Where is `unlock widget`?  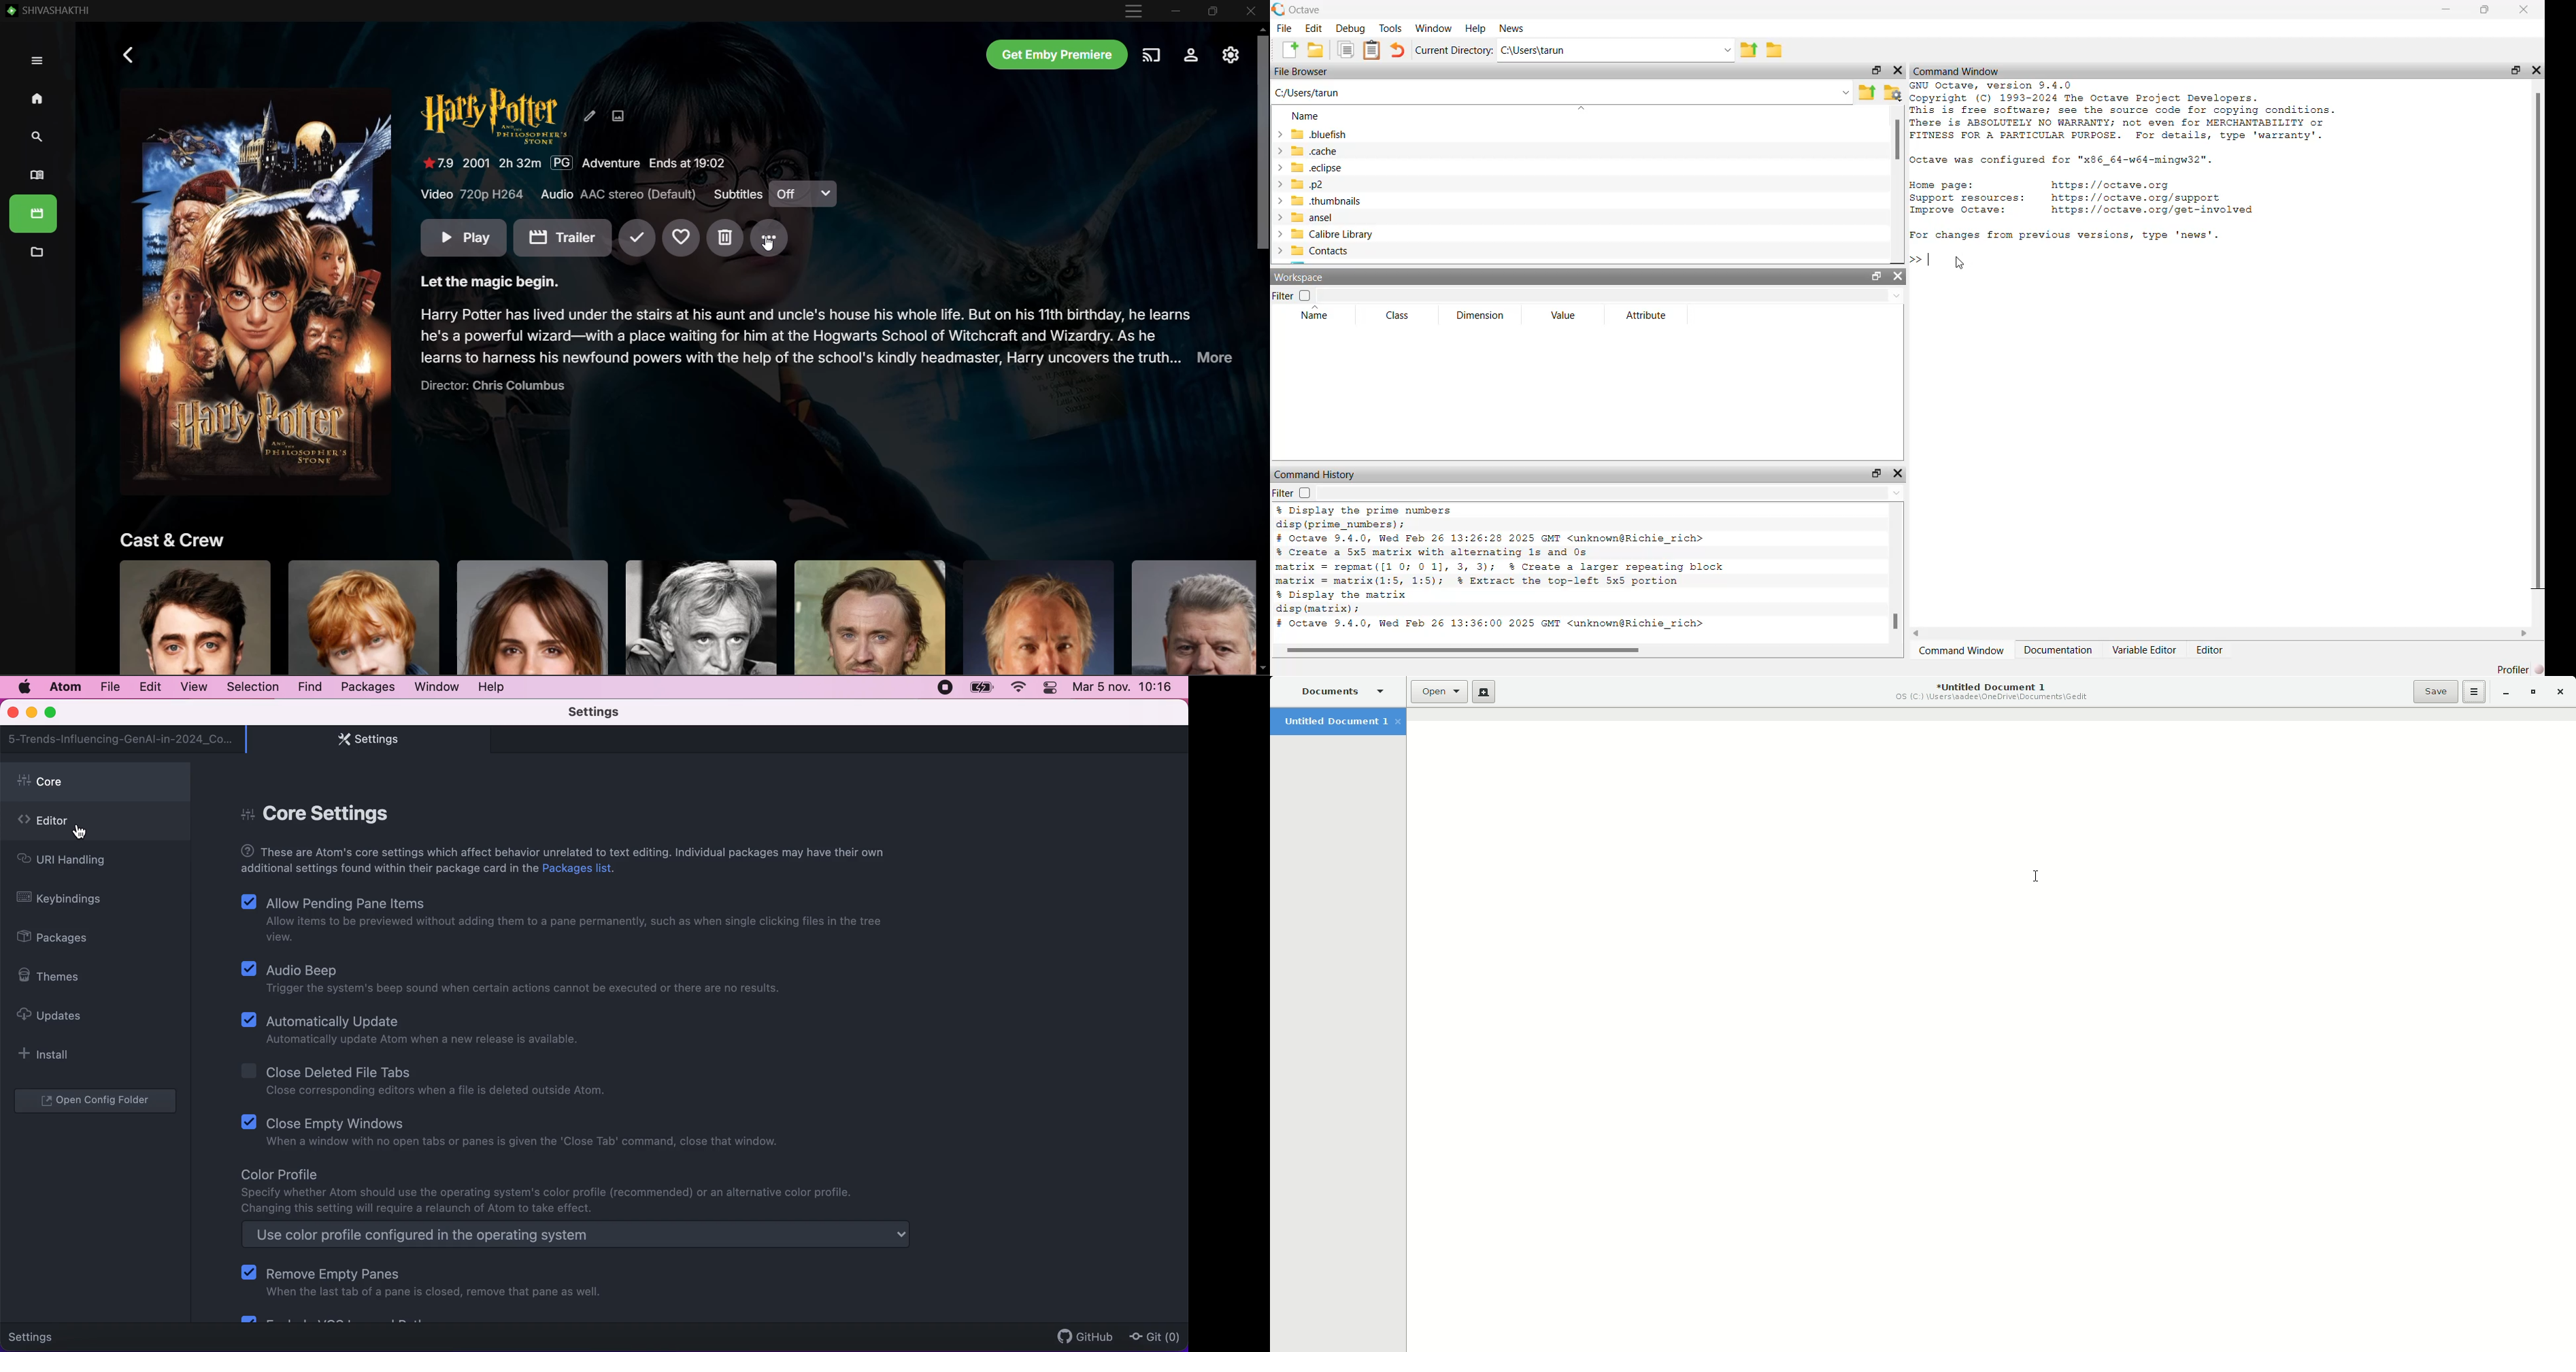 unlock widget is located at coordinates (1875, 473).